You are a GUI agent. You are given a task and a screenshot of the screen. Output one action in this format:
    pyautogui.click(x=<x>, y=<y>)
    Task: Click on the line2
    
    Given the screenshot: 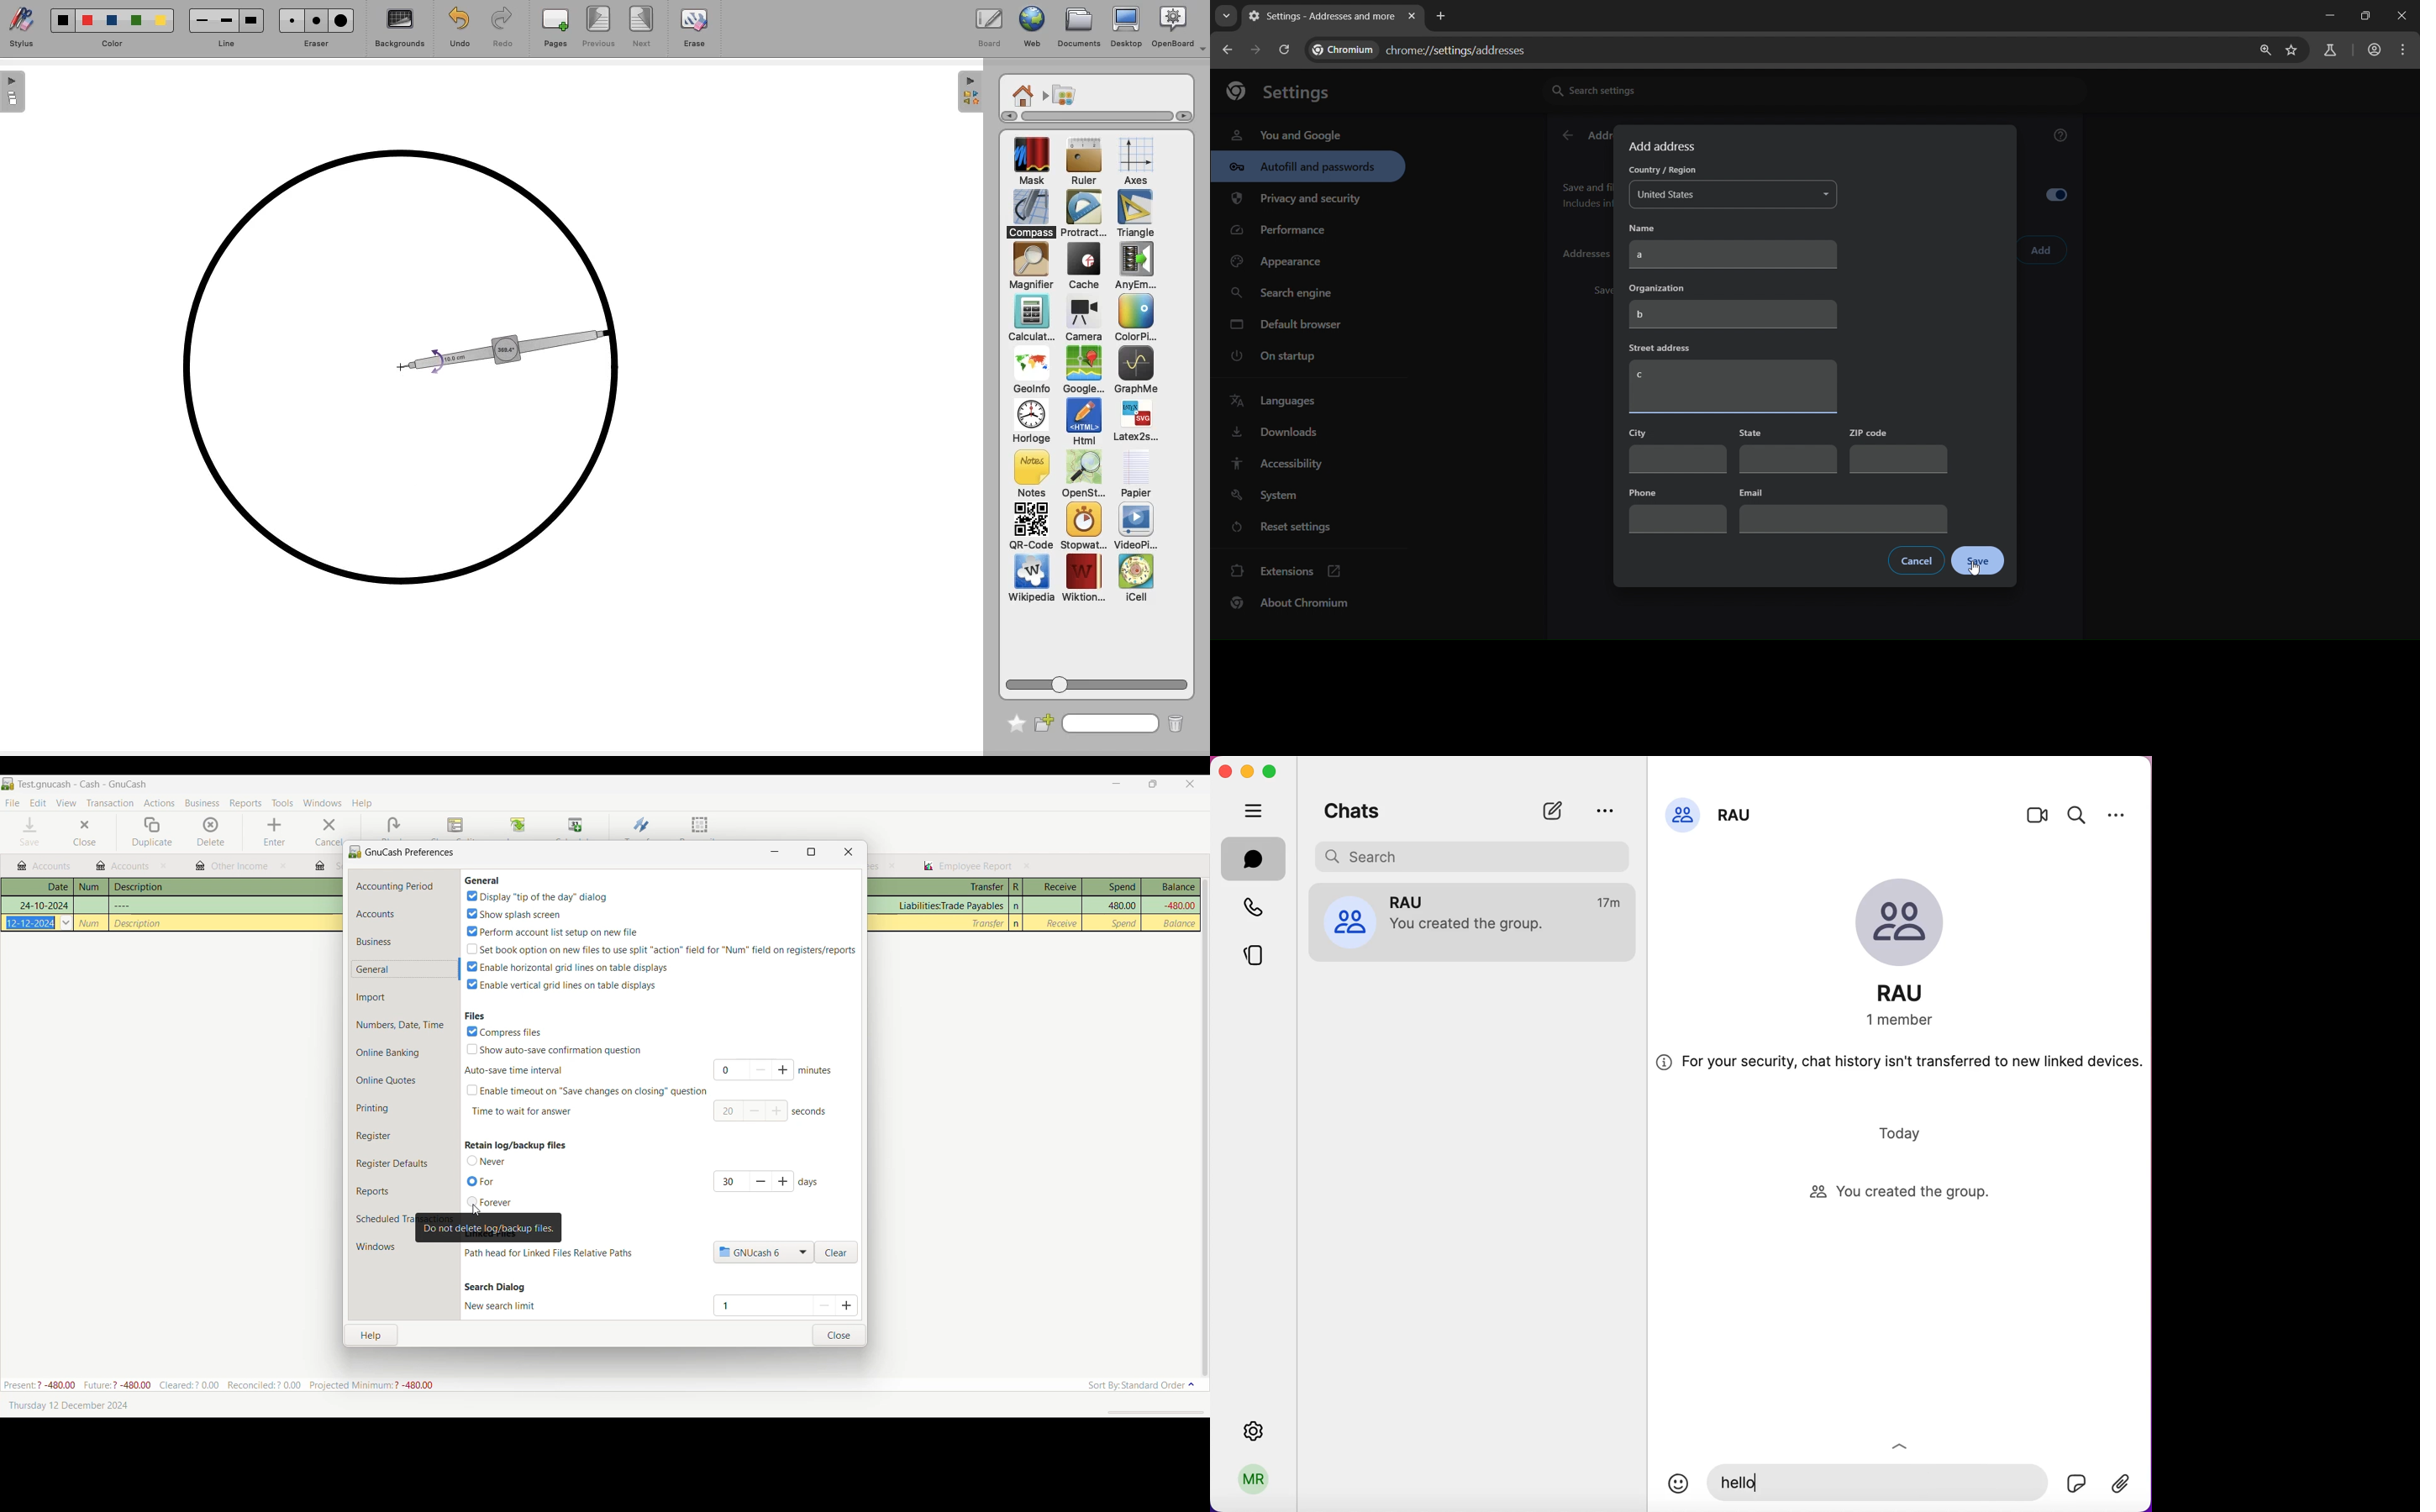 What is the action you would take?
    pyautogui.click(x=226, y=20)
    